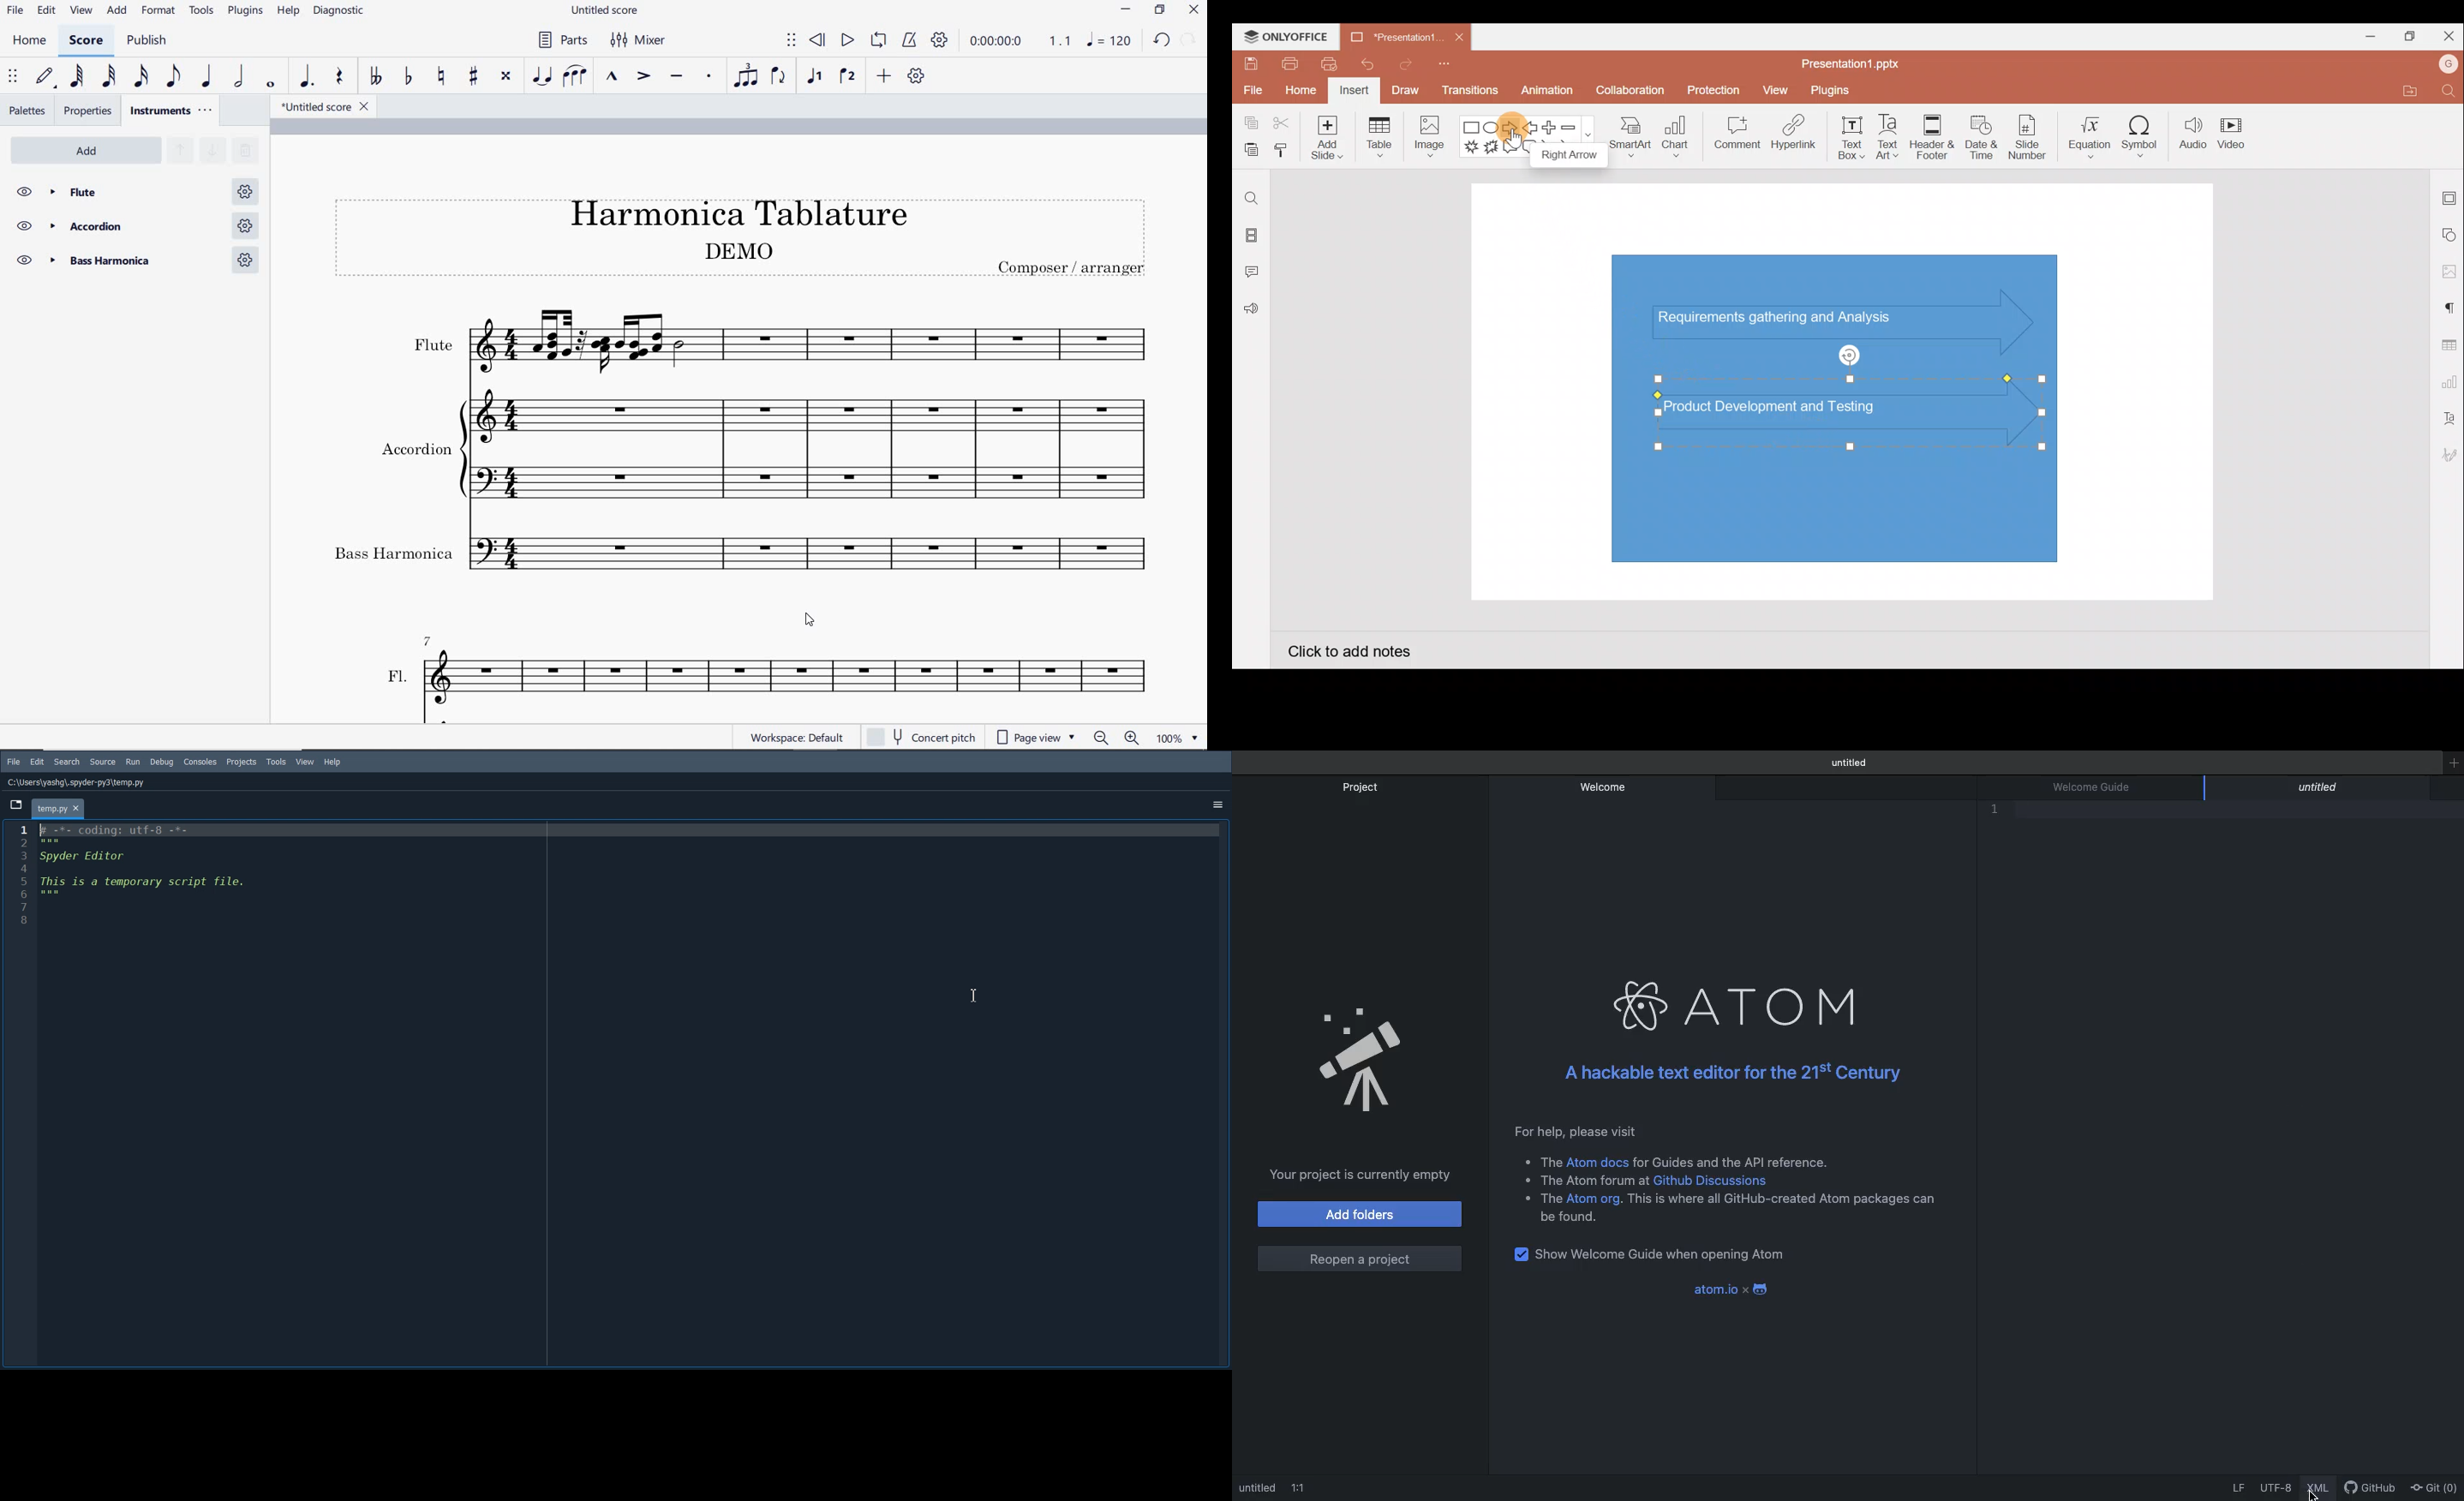 The image size is (2464, 1512). I want to click on Browse Tab, so click(15, 805).